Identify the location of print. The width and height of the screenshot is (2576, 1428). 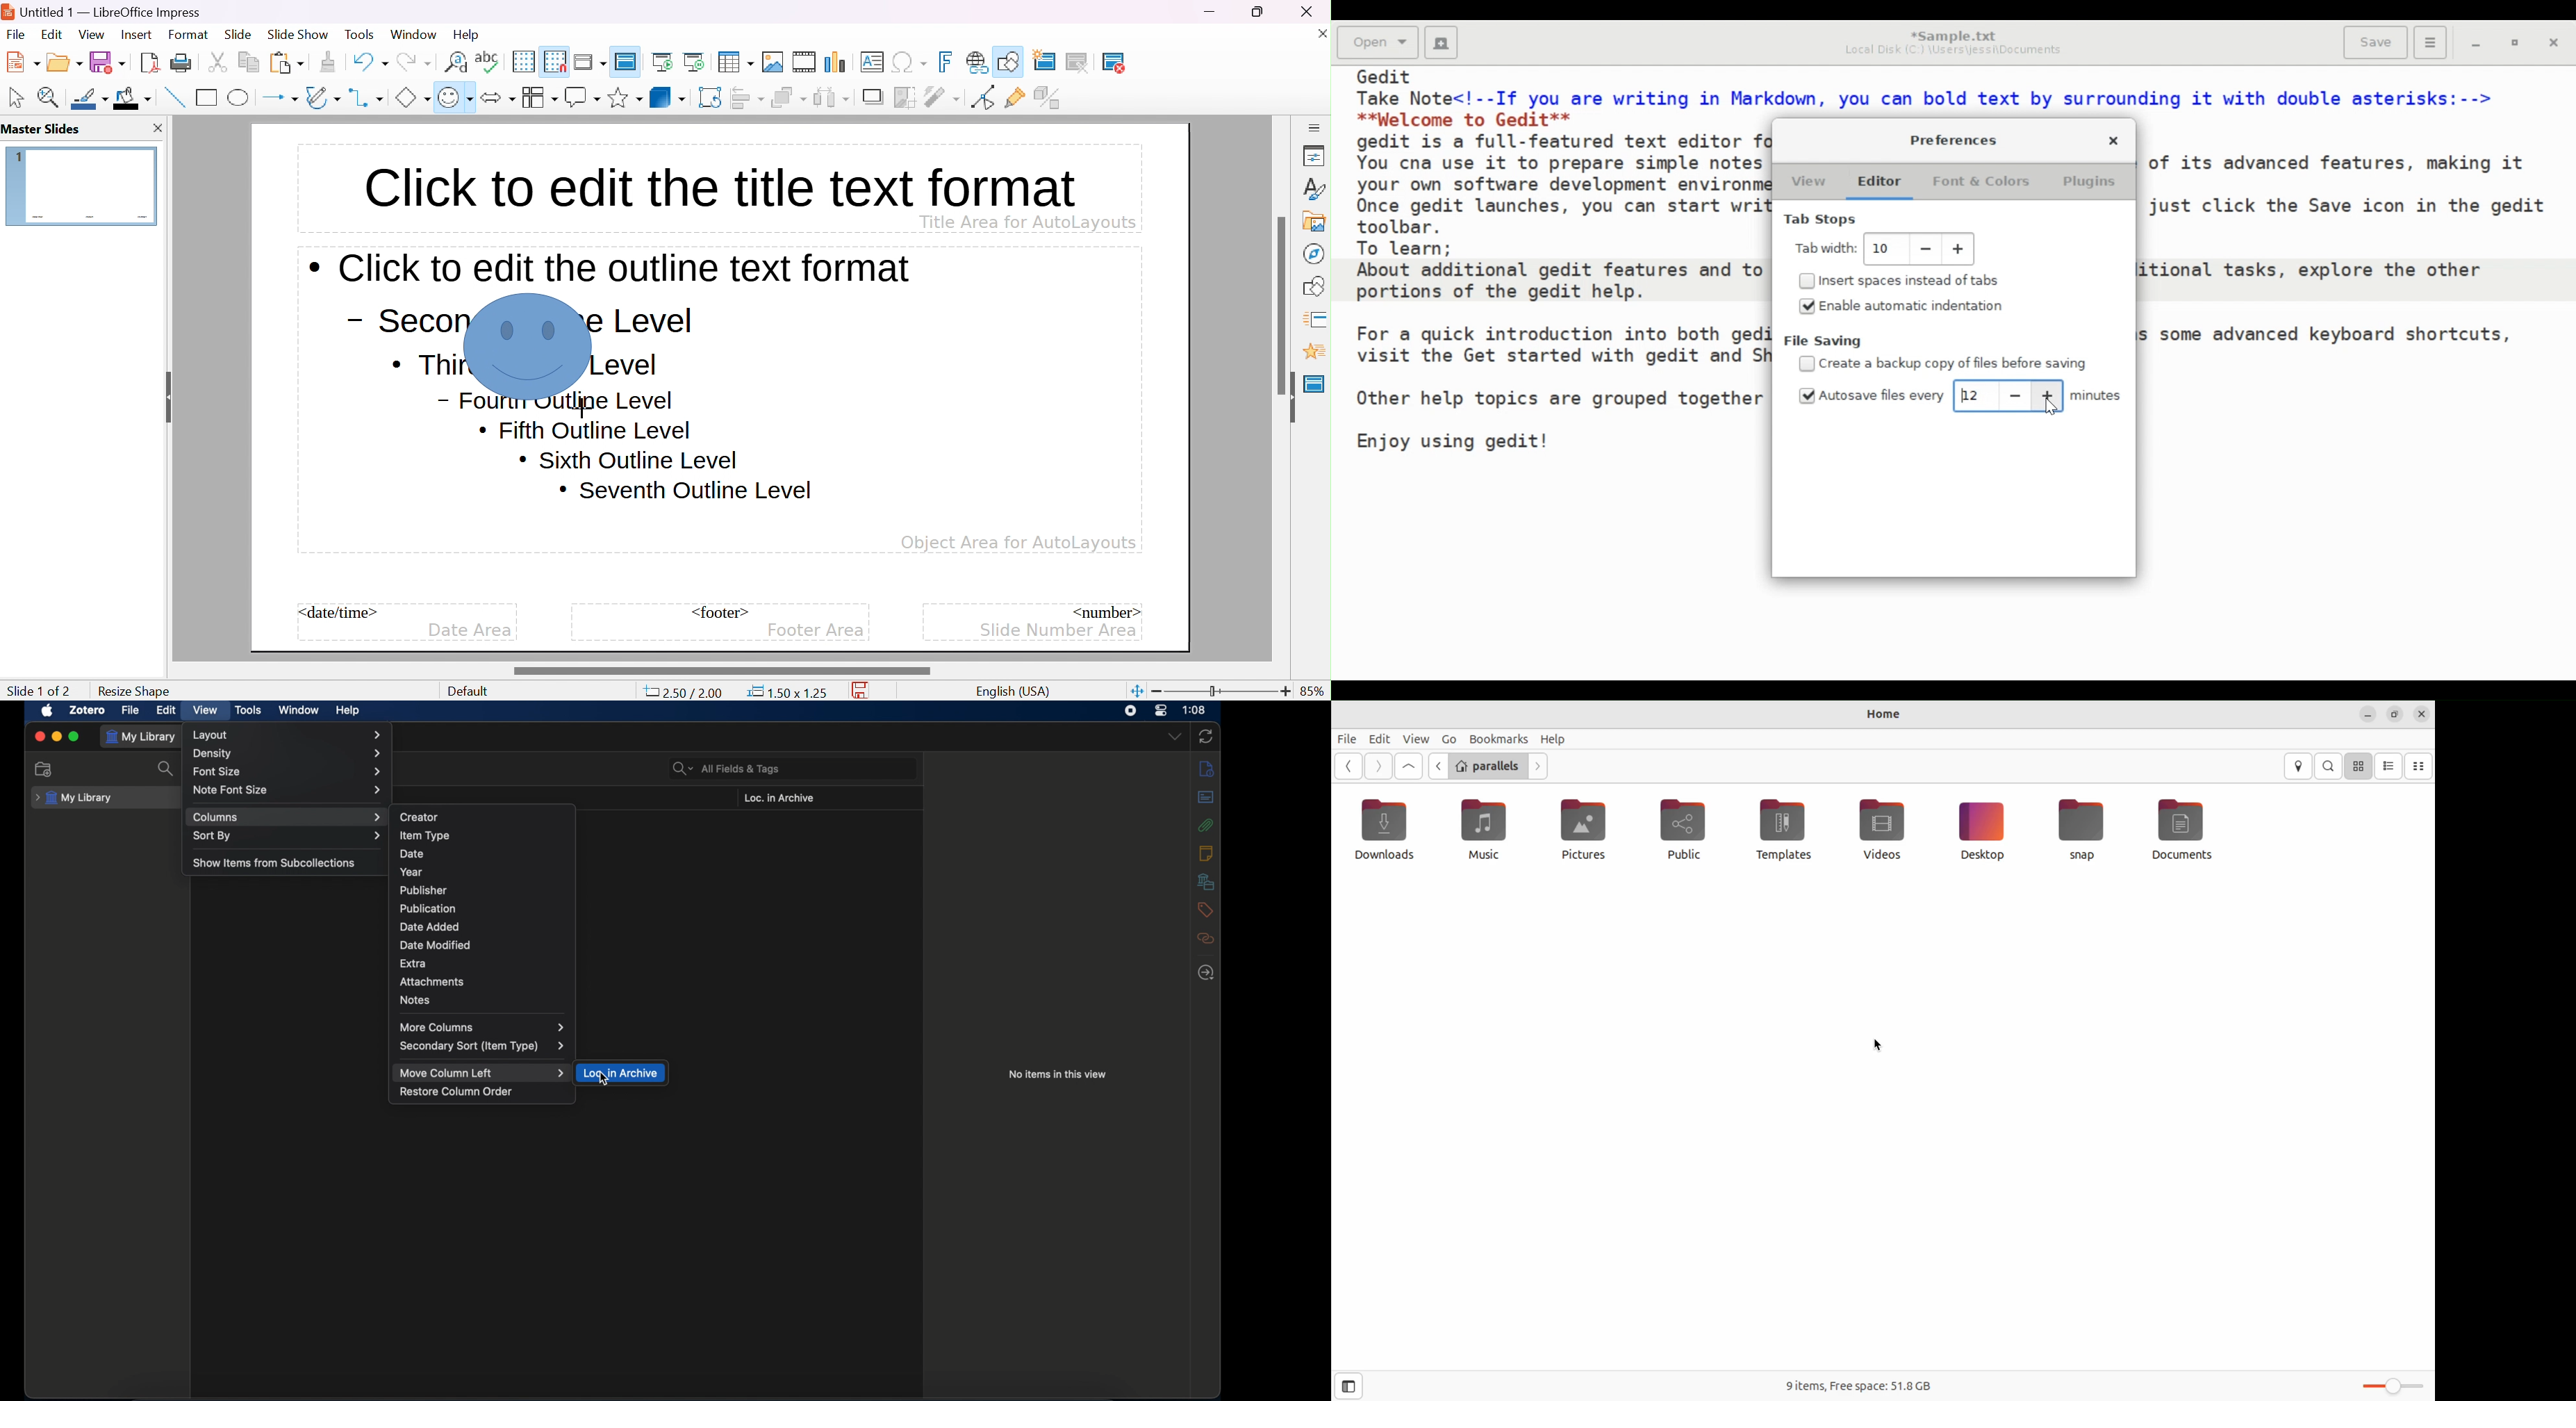
(181, 62).